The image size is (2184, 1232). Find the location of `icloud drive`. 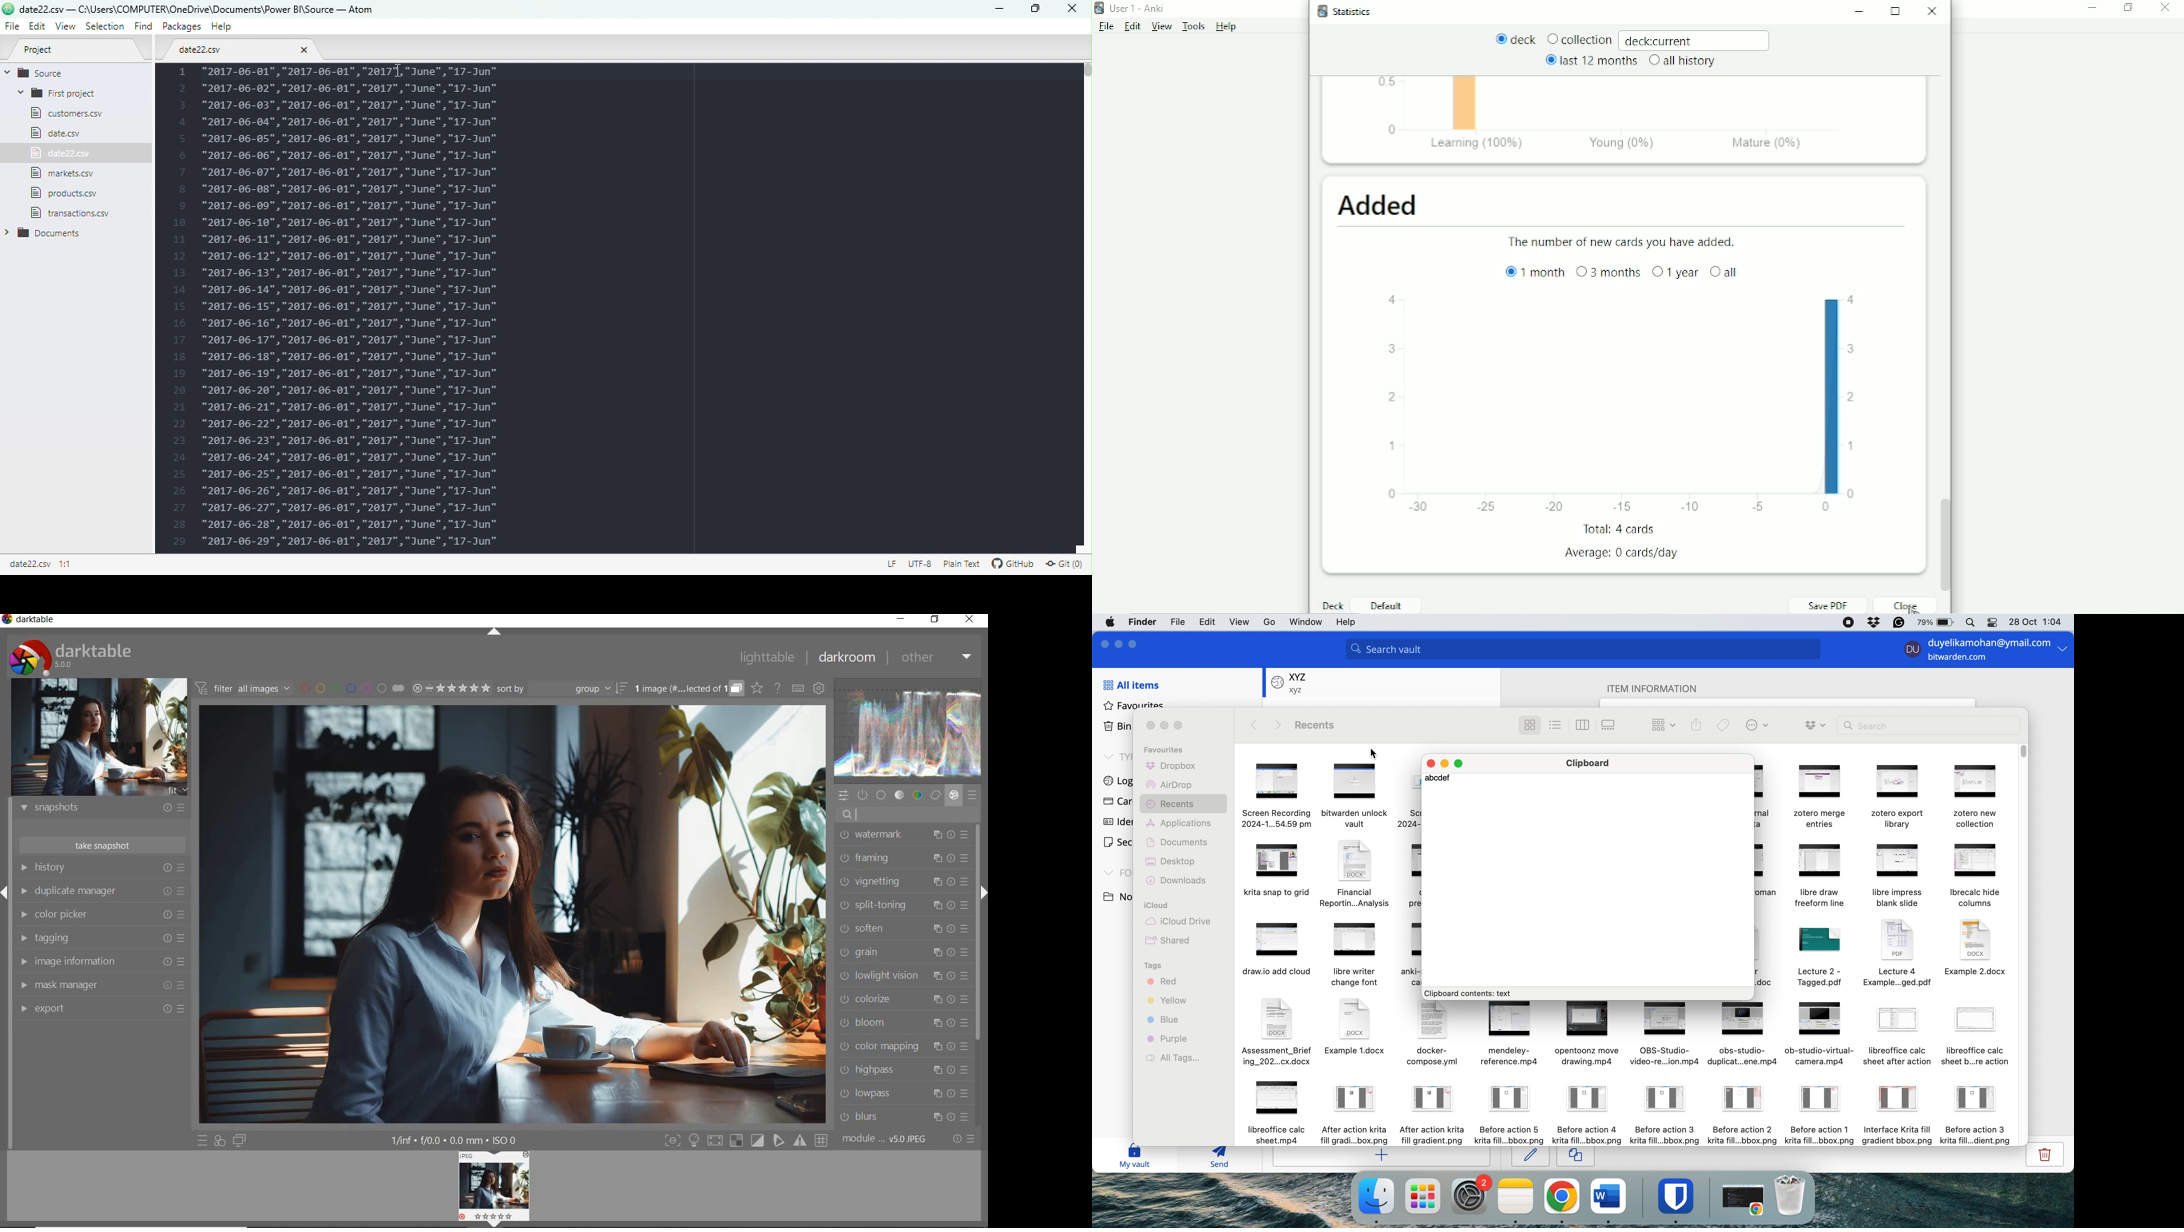

icloud drive is located at coordinates (1178, 922).